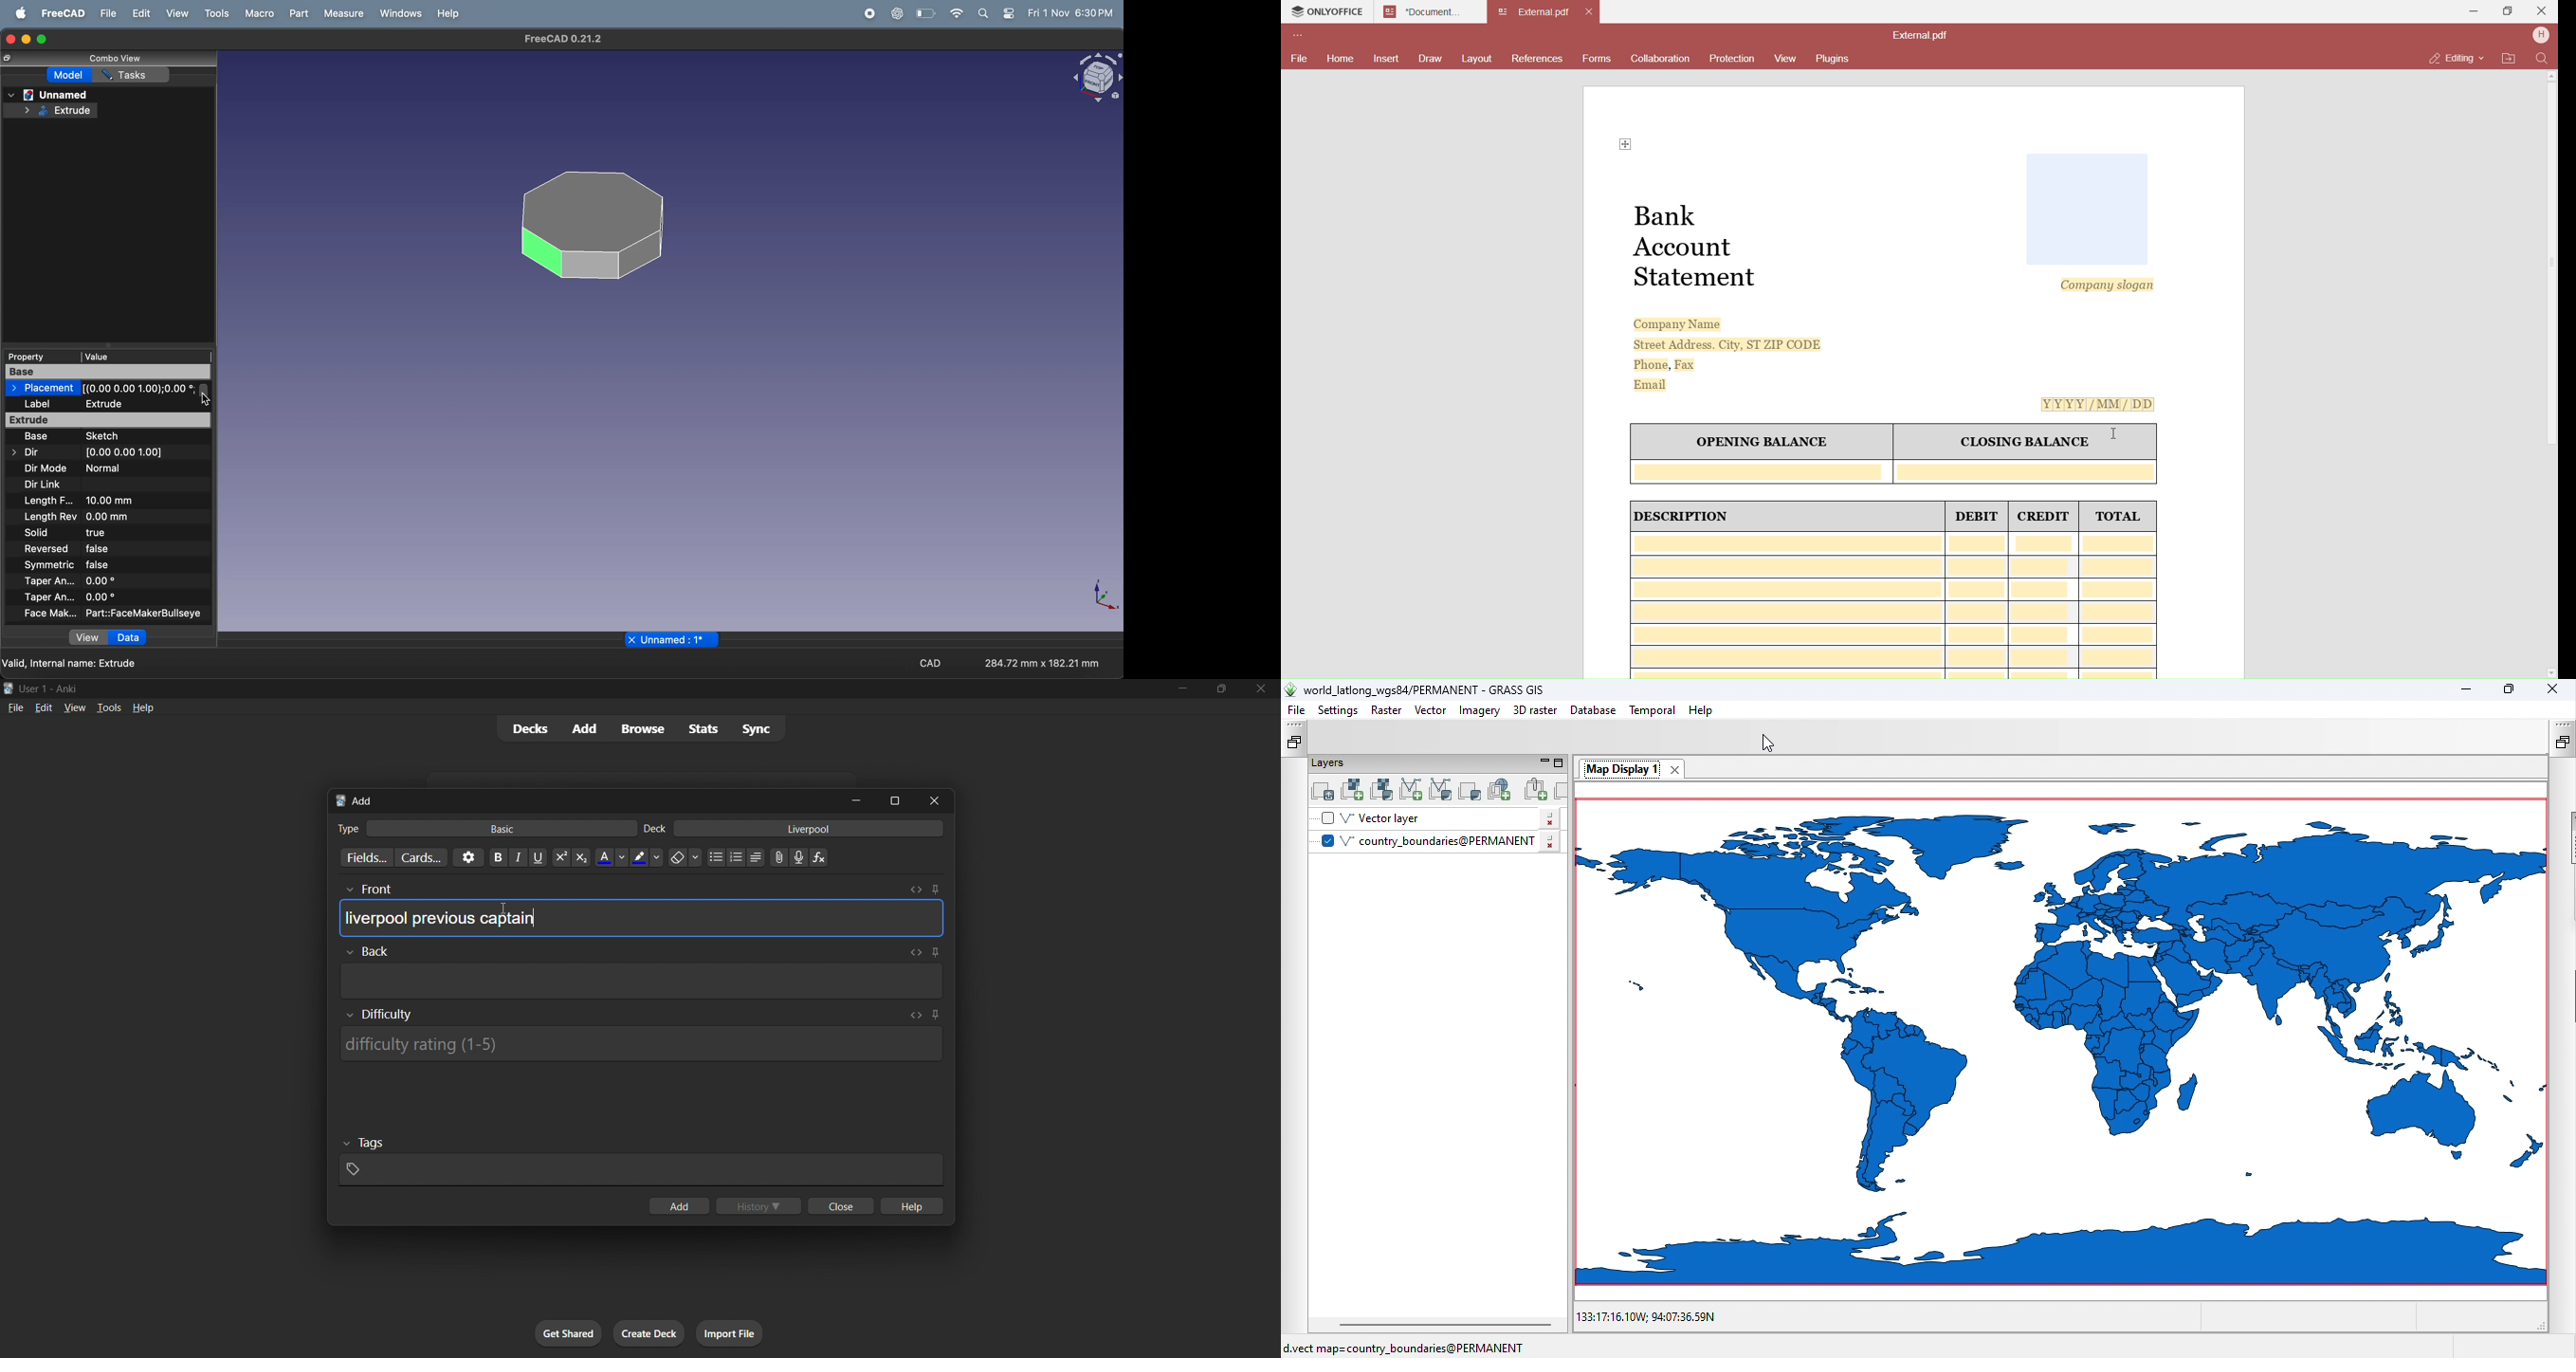 The image size is (2576, 1372). What do you see at coordinates (584, 799) in the screenshot?
I see `add card title bar` at bounding box center [584, 799].